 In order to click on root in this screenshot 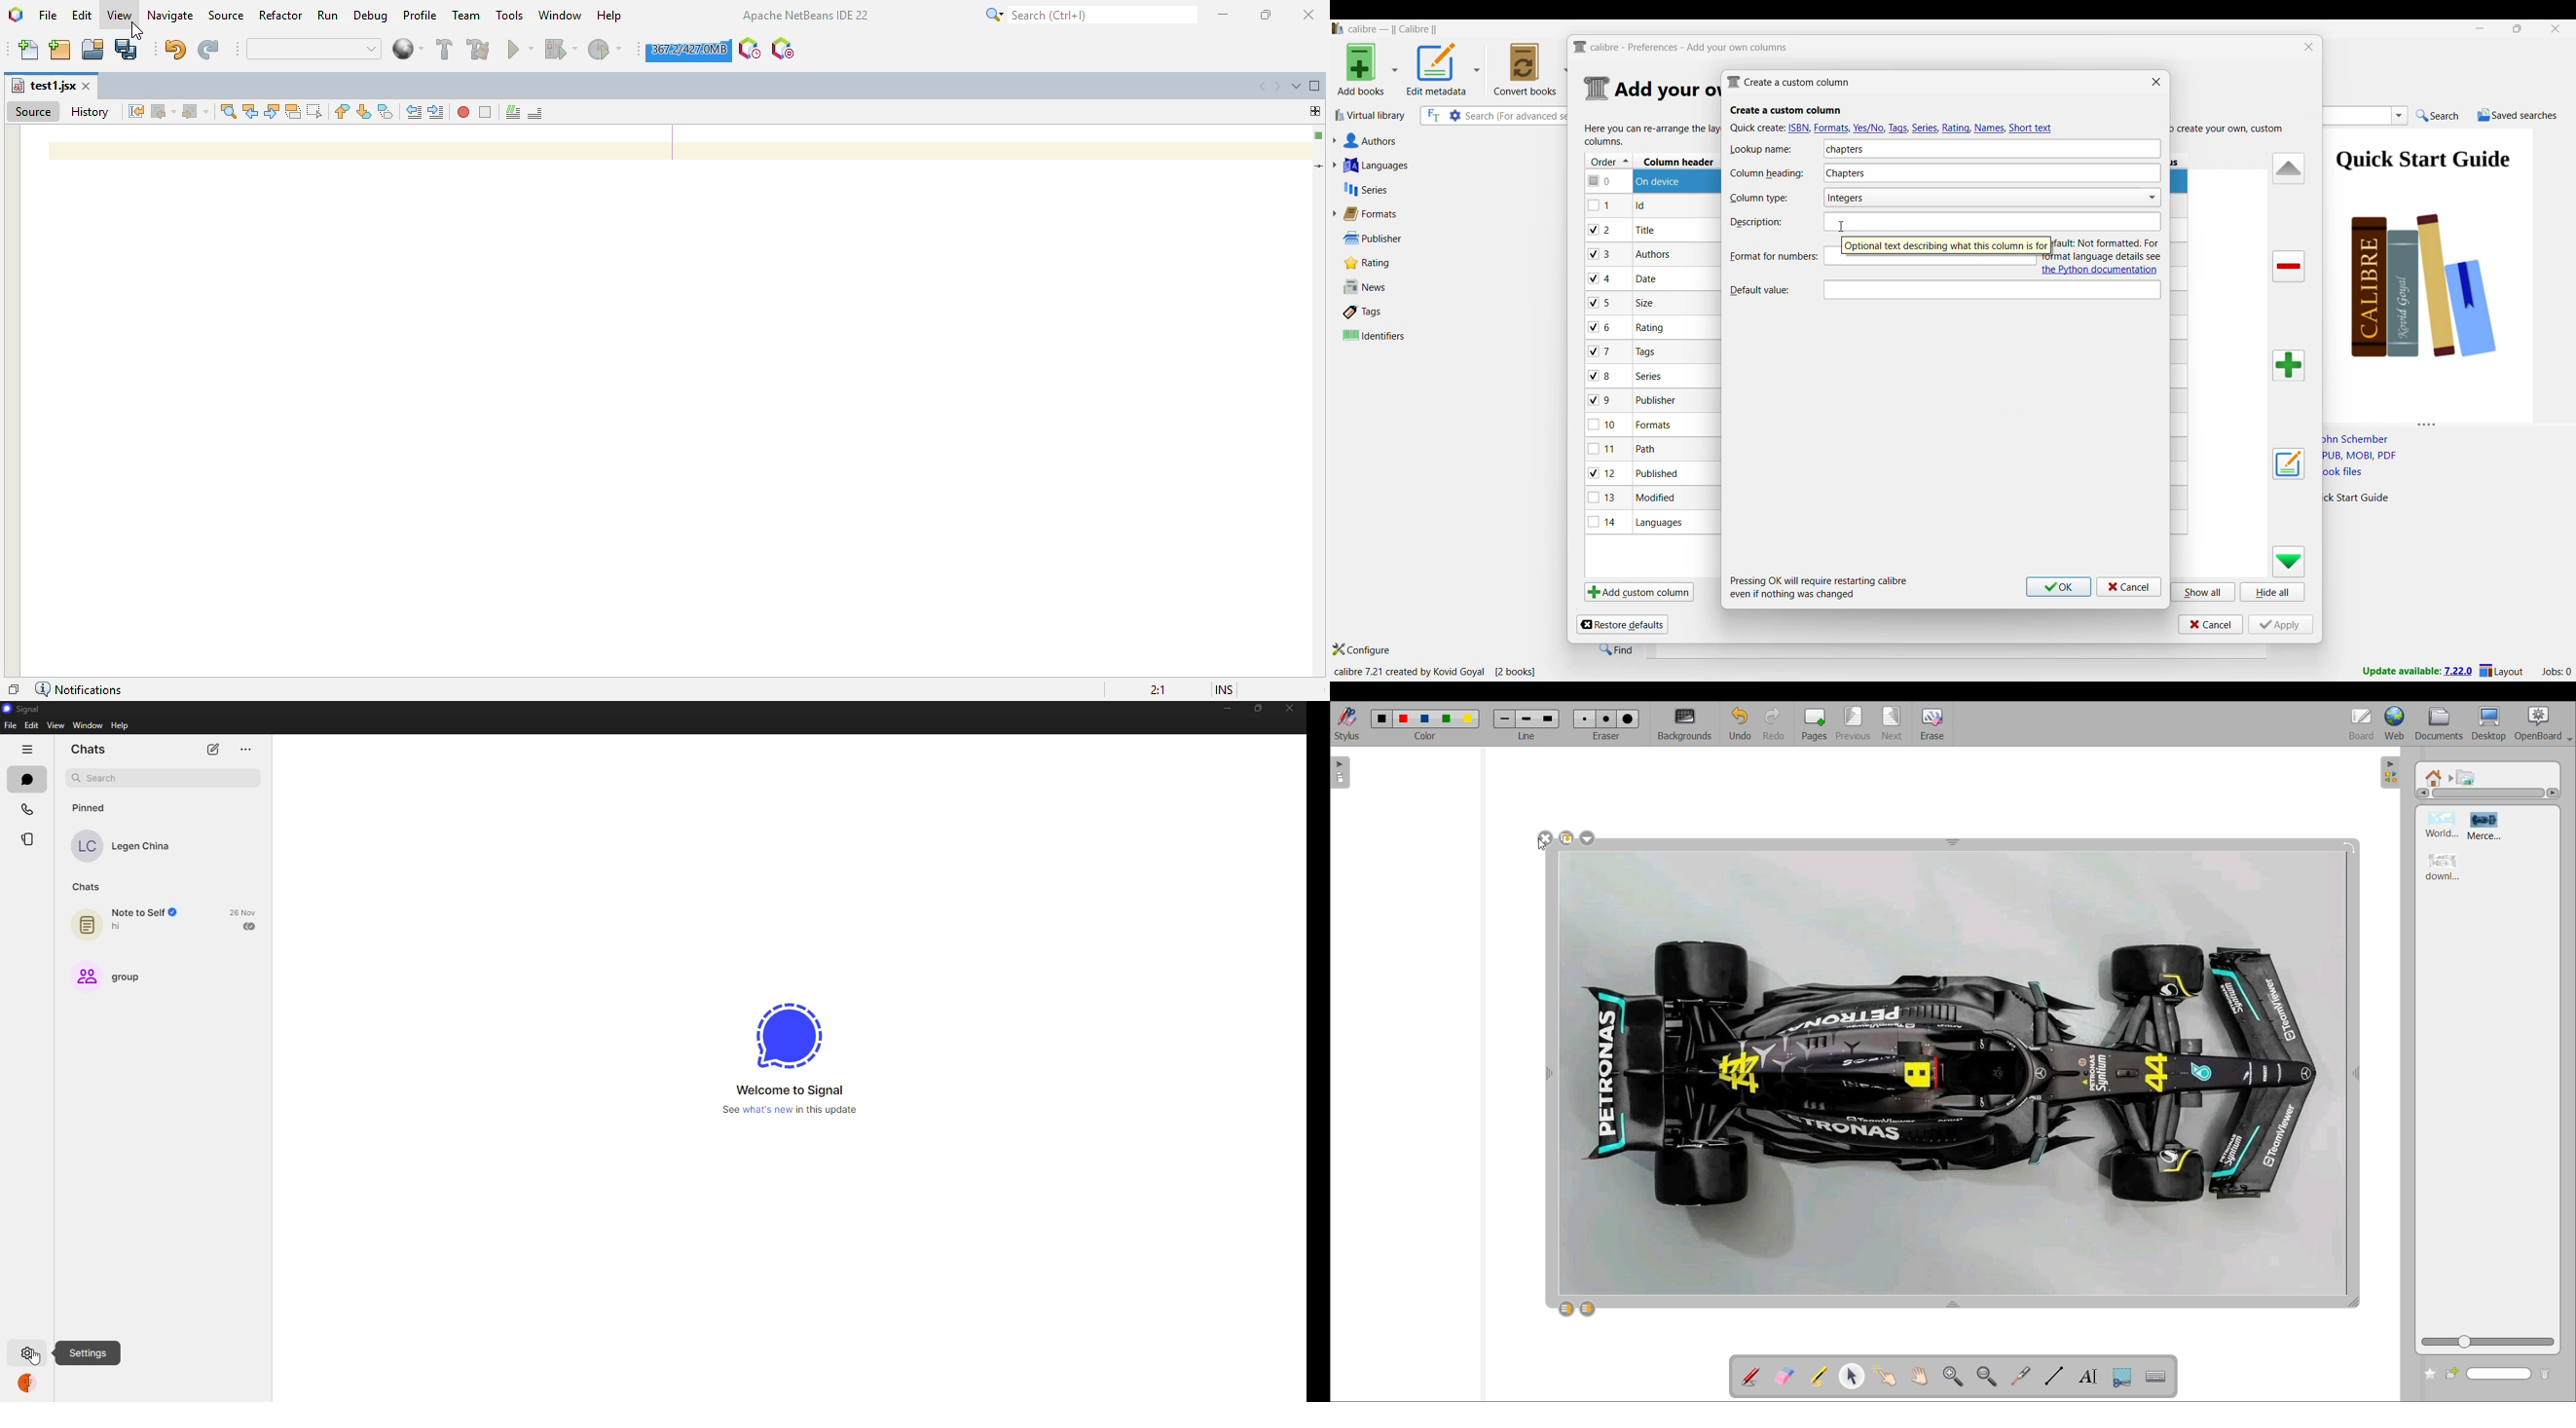, I will do `click(2433, 778)`.